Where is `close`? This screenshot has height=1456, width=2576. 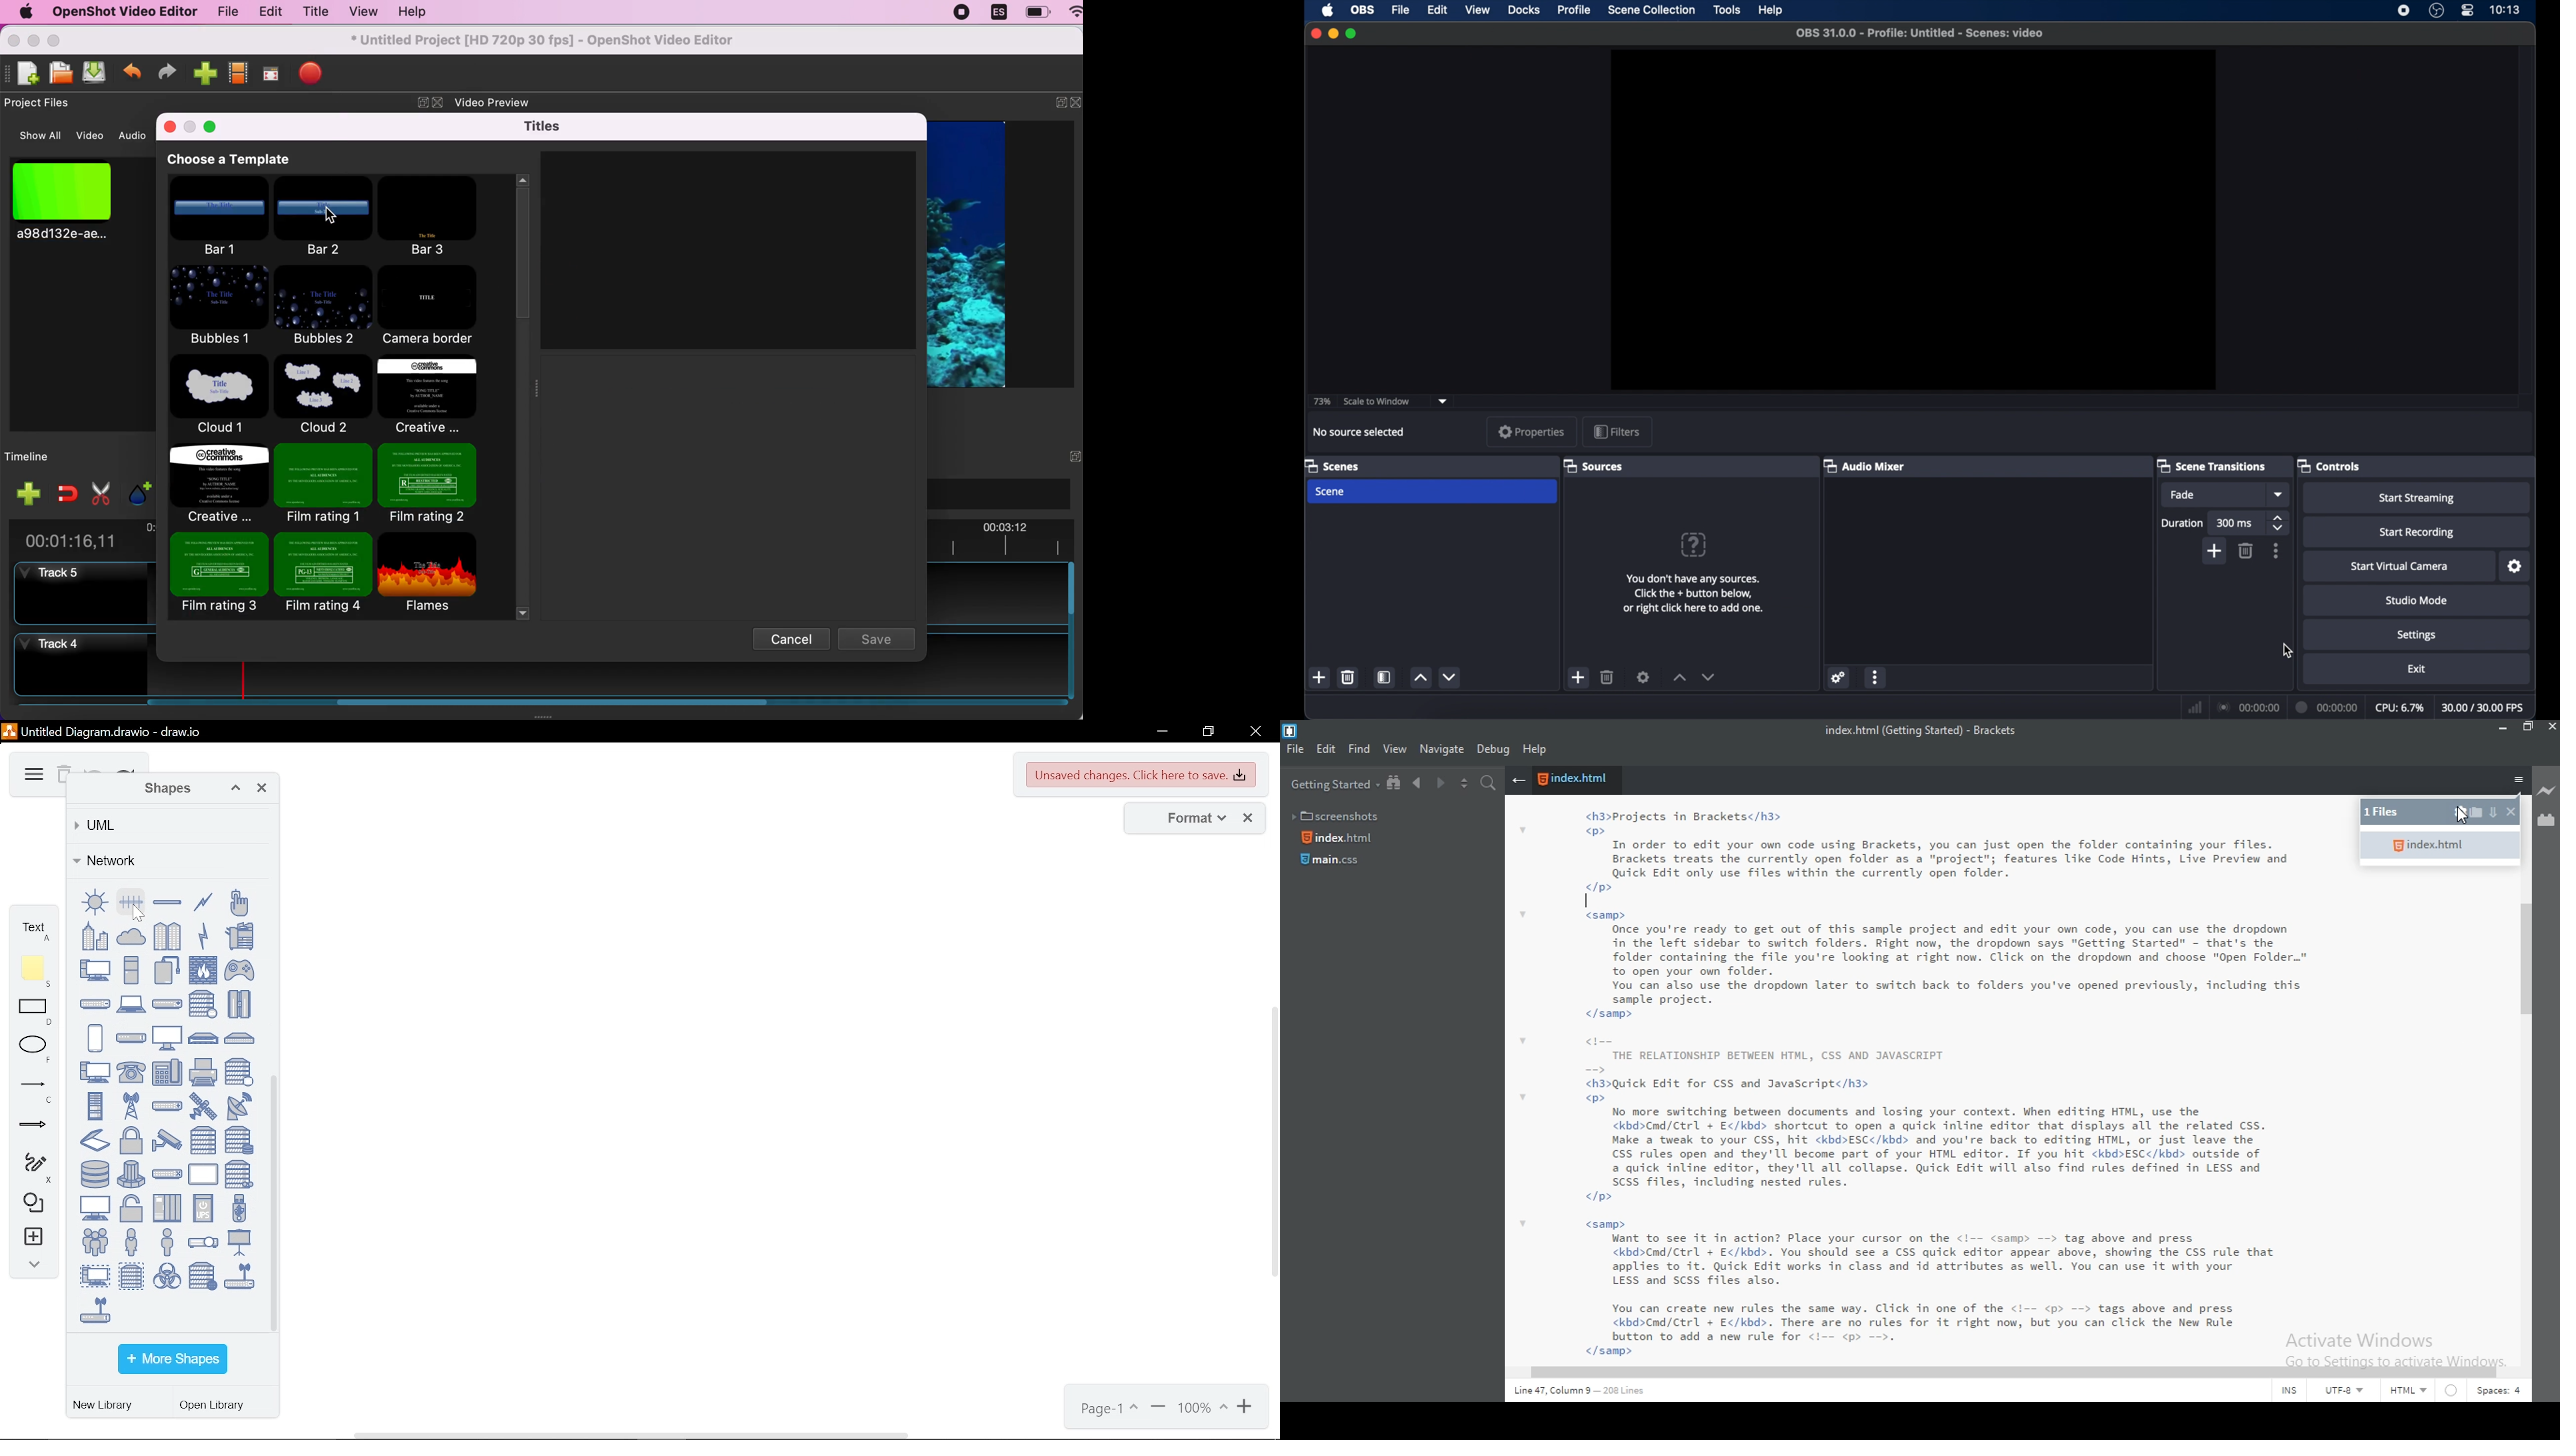 close is located at coordinates (2552, 727).